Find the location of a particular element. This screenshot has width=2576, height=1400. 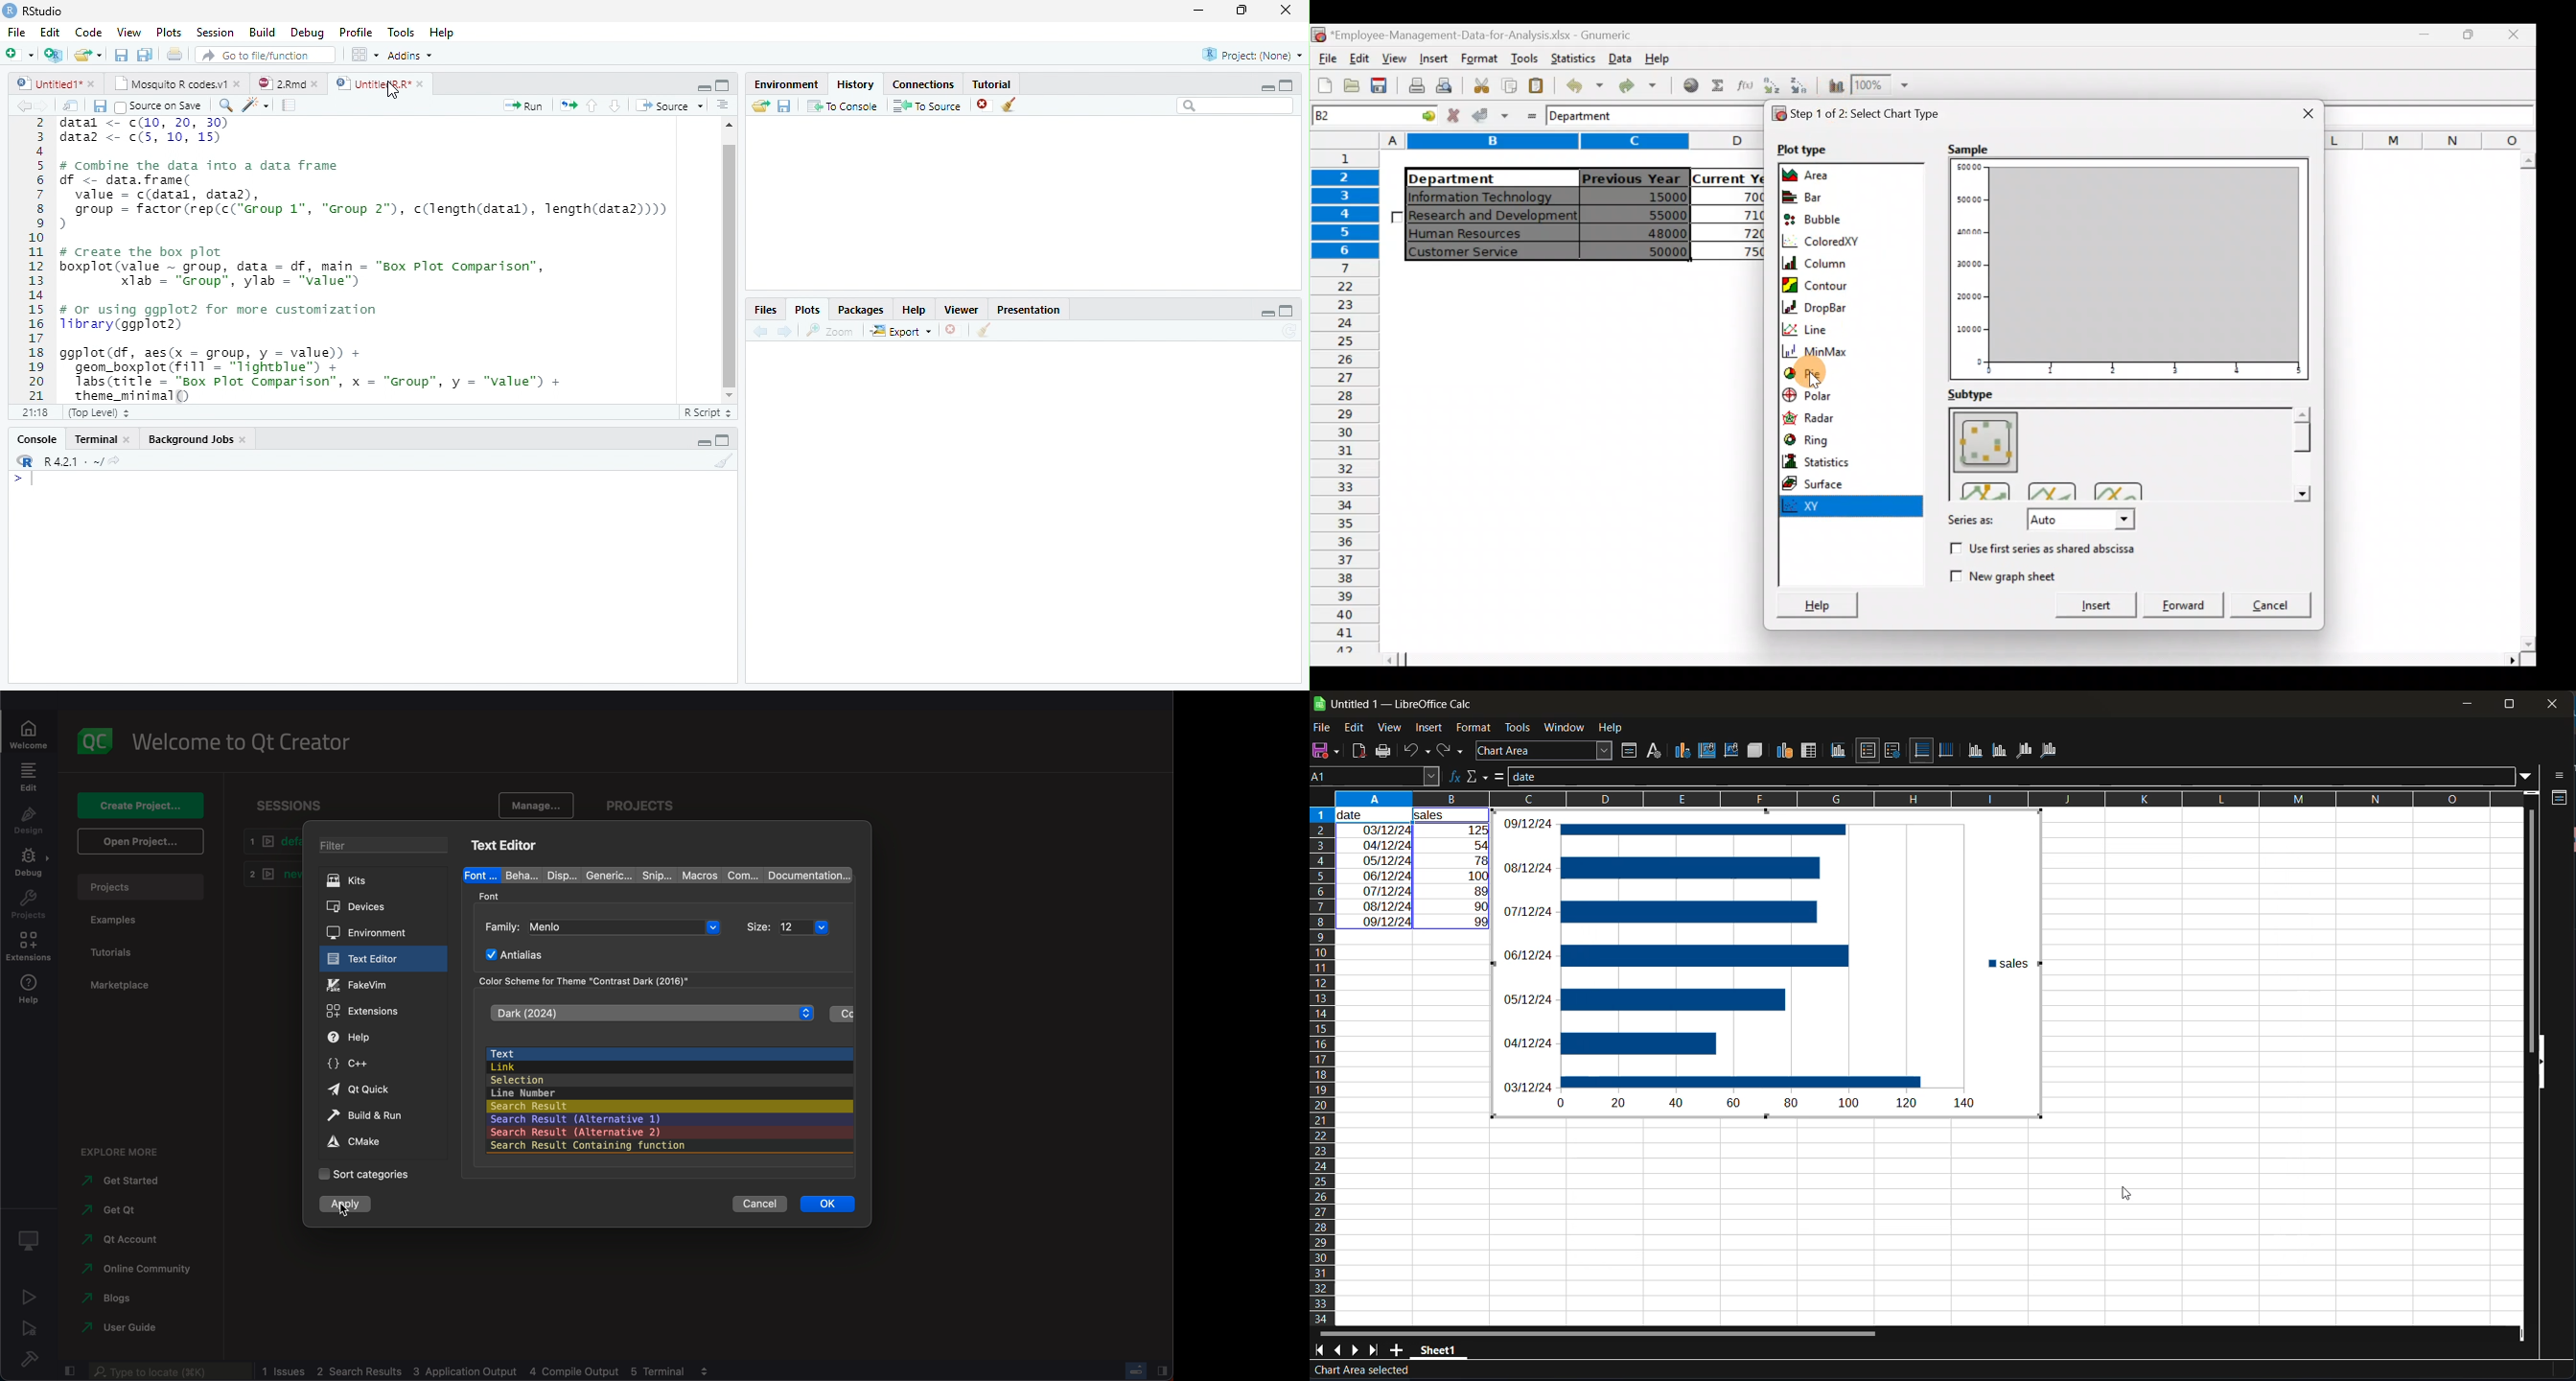

Enter formula is located at coordinates (1528, 114).